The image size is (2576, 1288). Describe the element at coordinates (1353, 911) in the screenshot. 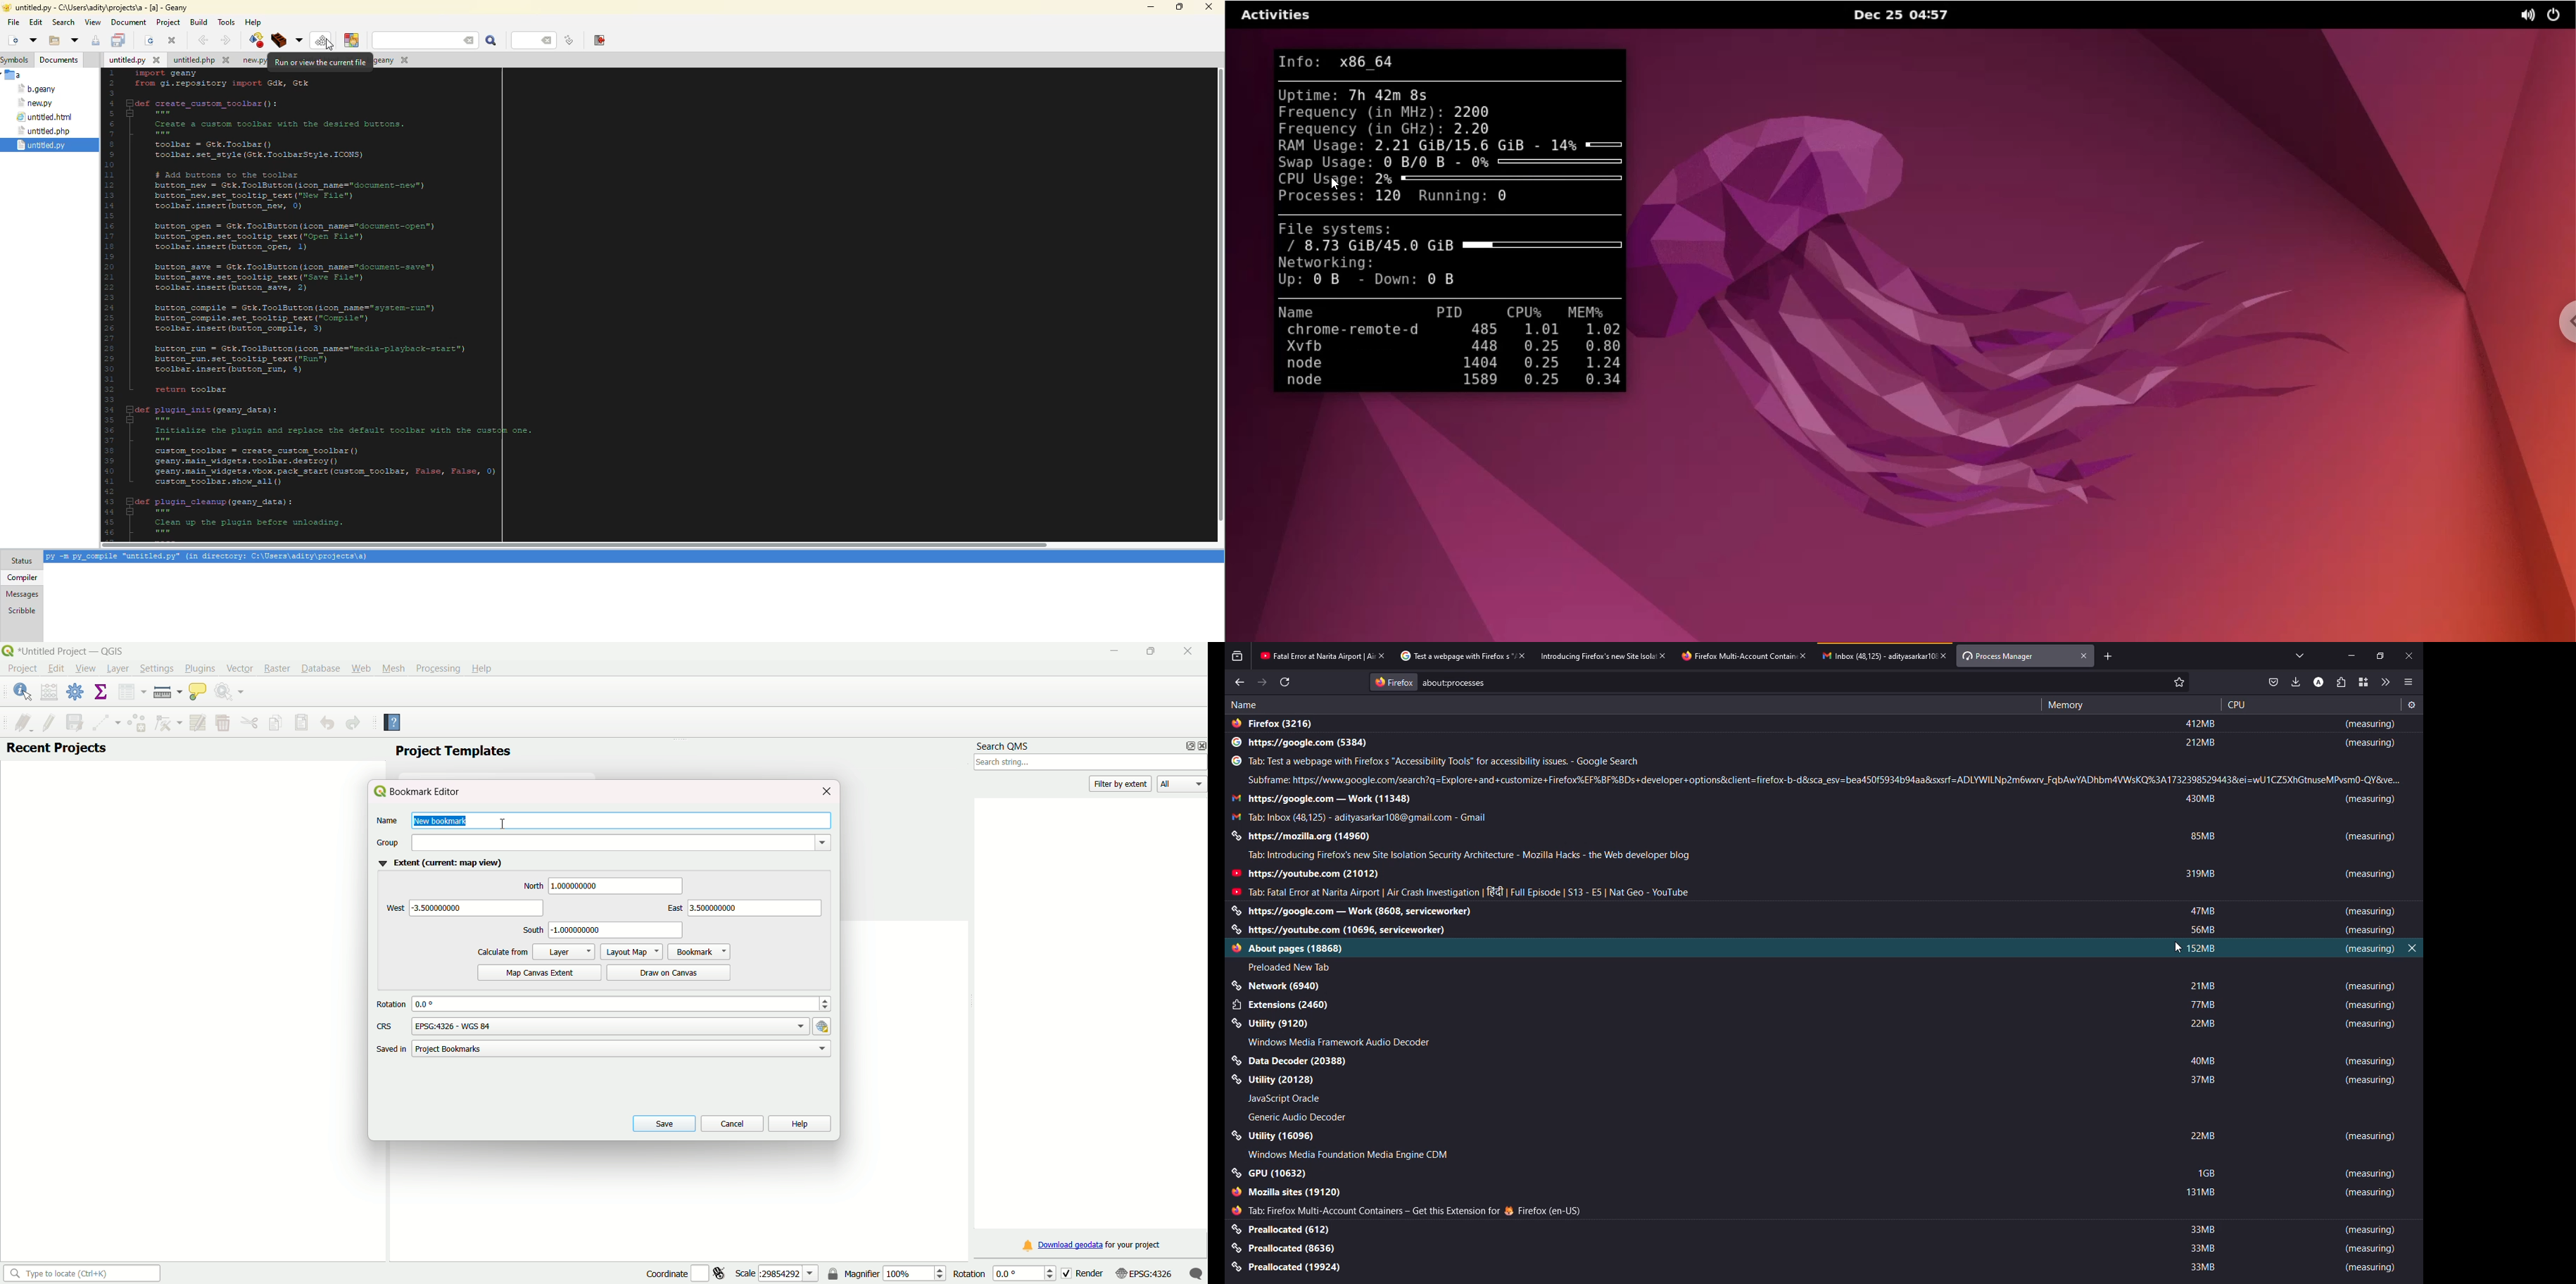

I see `https://google.com - work (8608, serviceworker)` at that location.